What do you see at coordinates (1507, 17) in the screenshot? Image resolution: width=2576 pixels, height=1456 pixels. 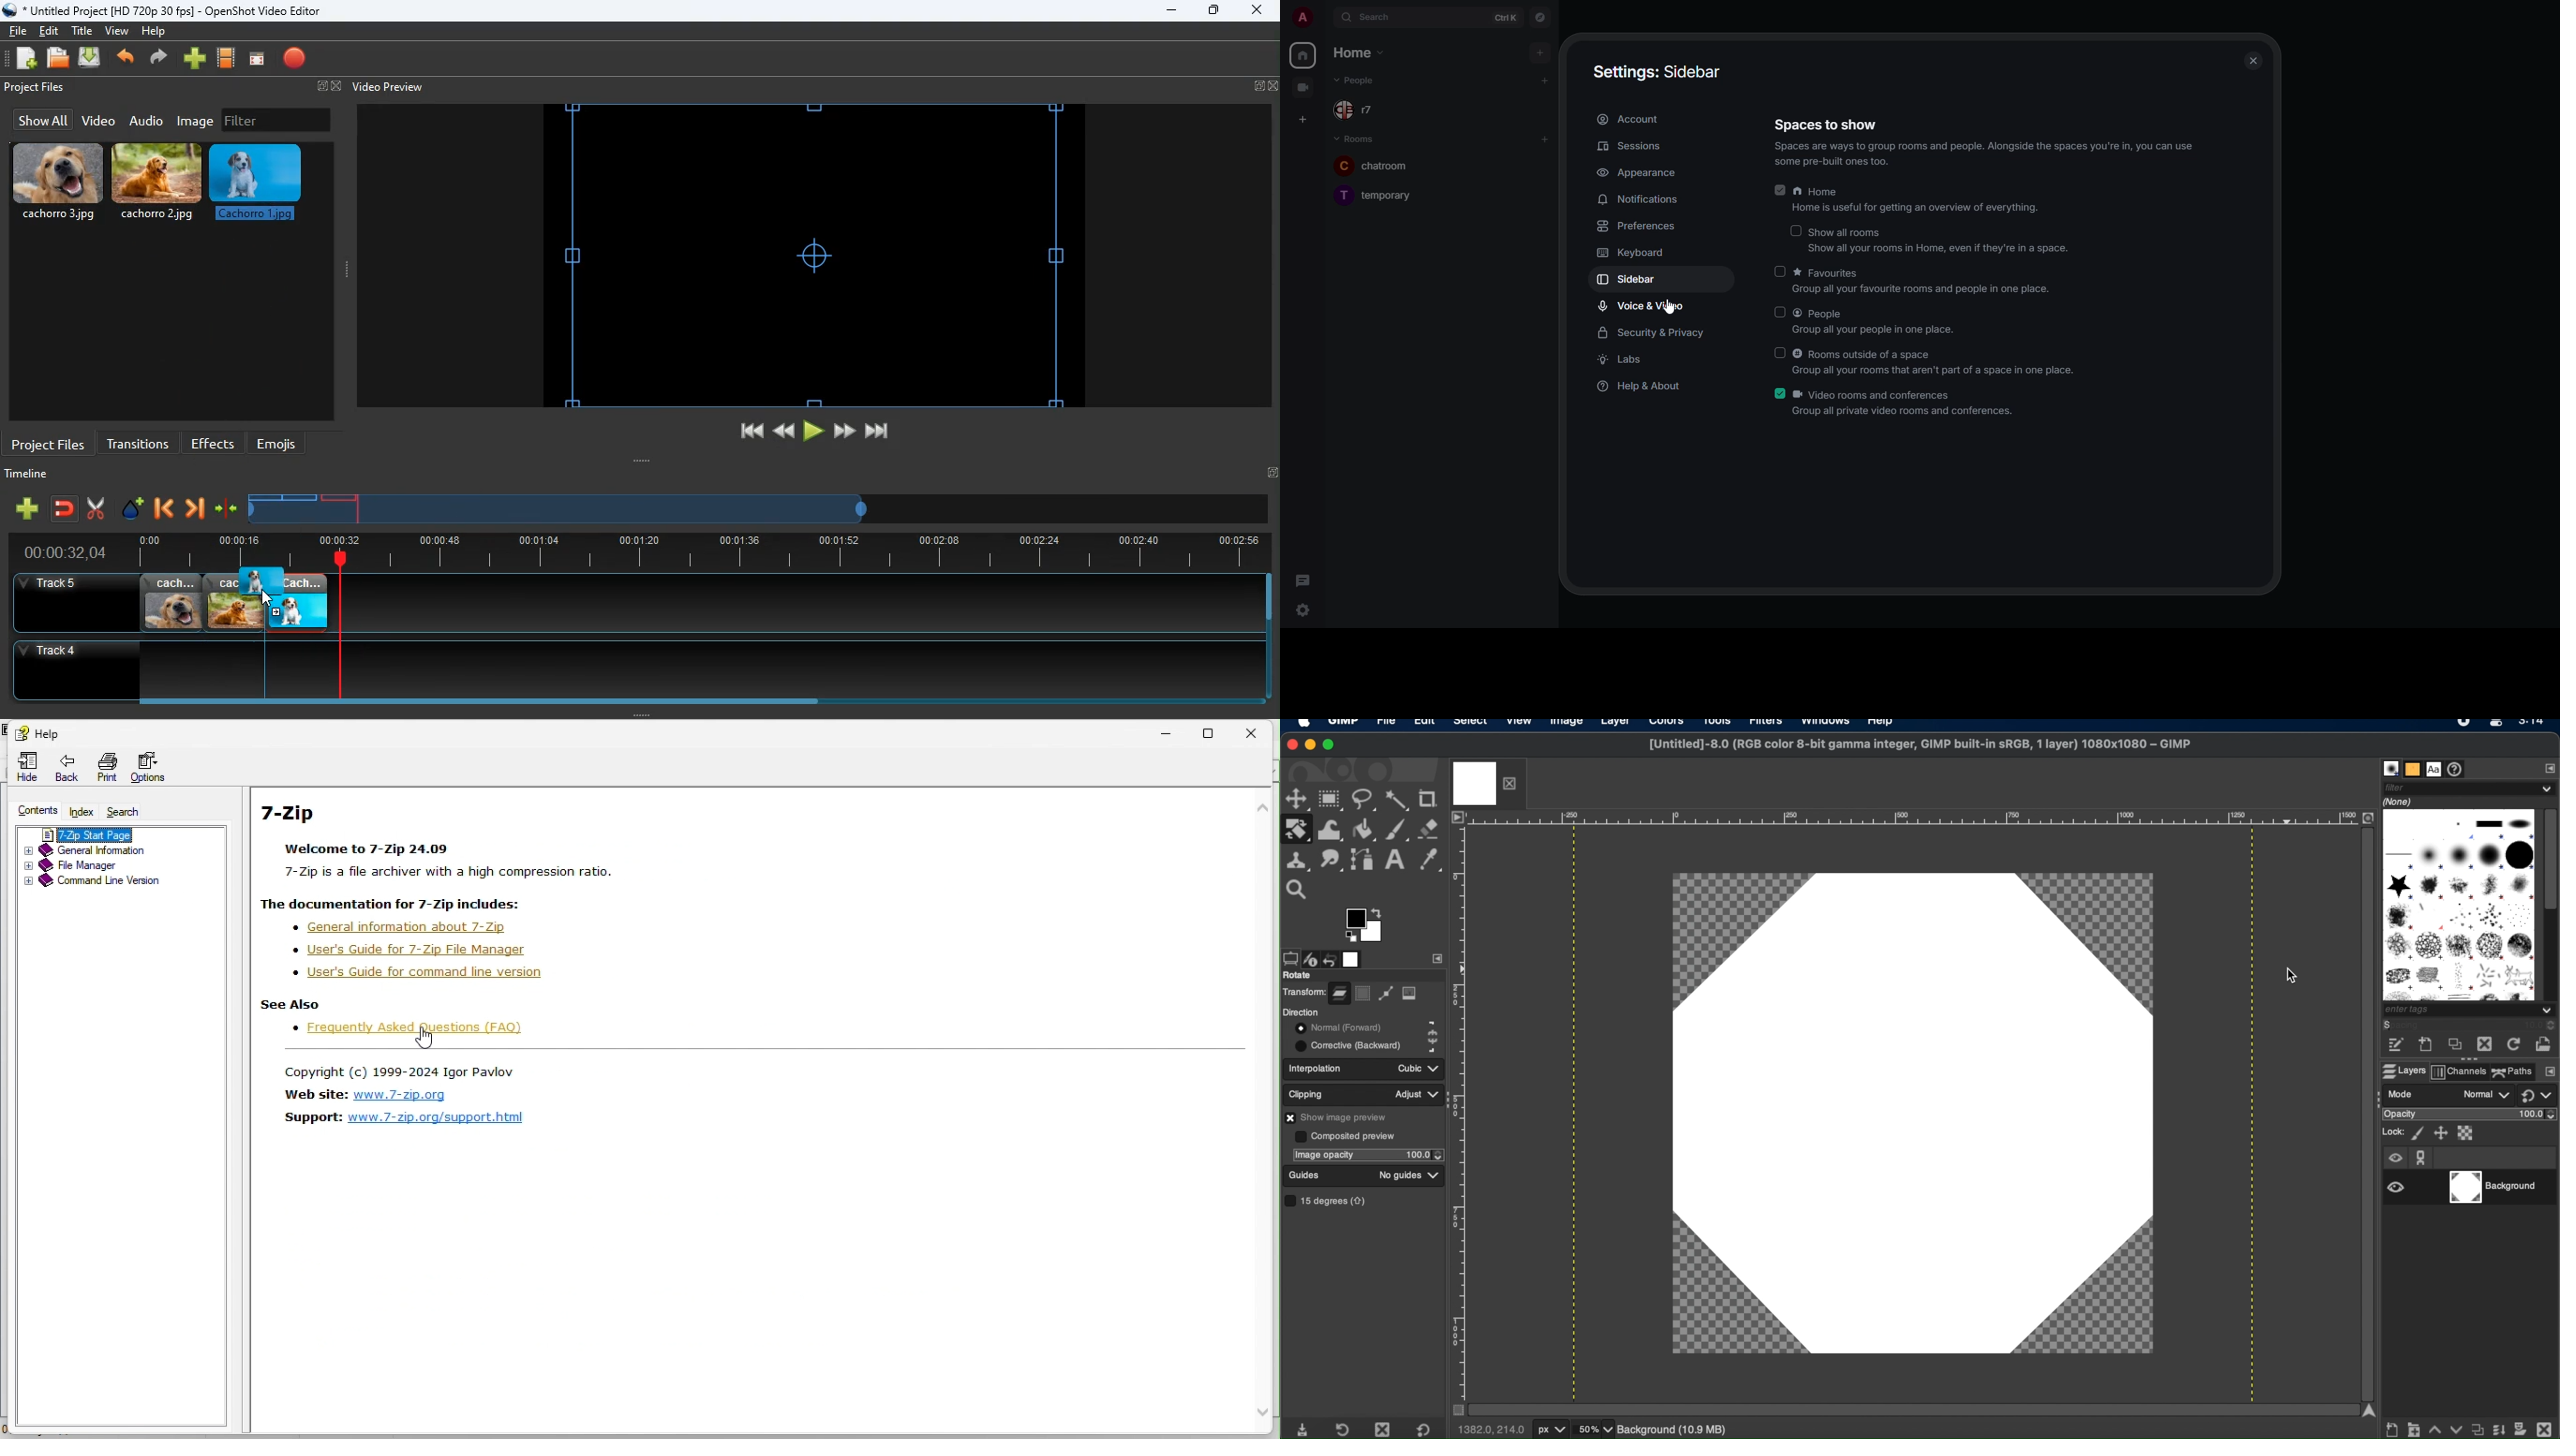 I see `ctrl K` at bounding box center [1507, 17].